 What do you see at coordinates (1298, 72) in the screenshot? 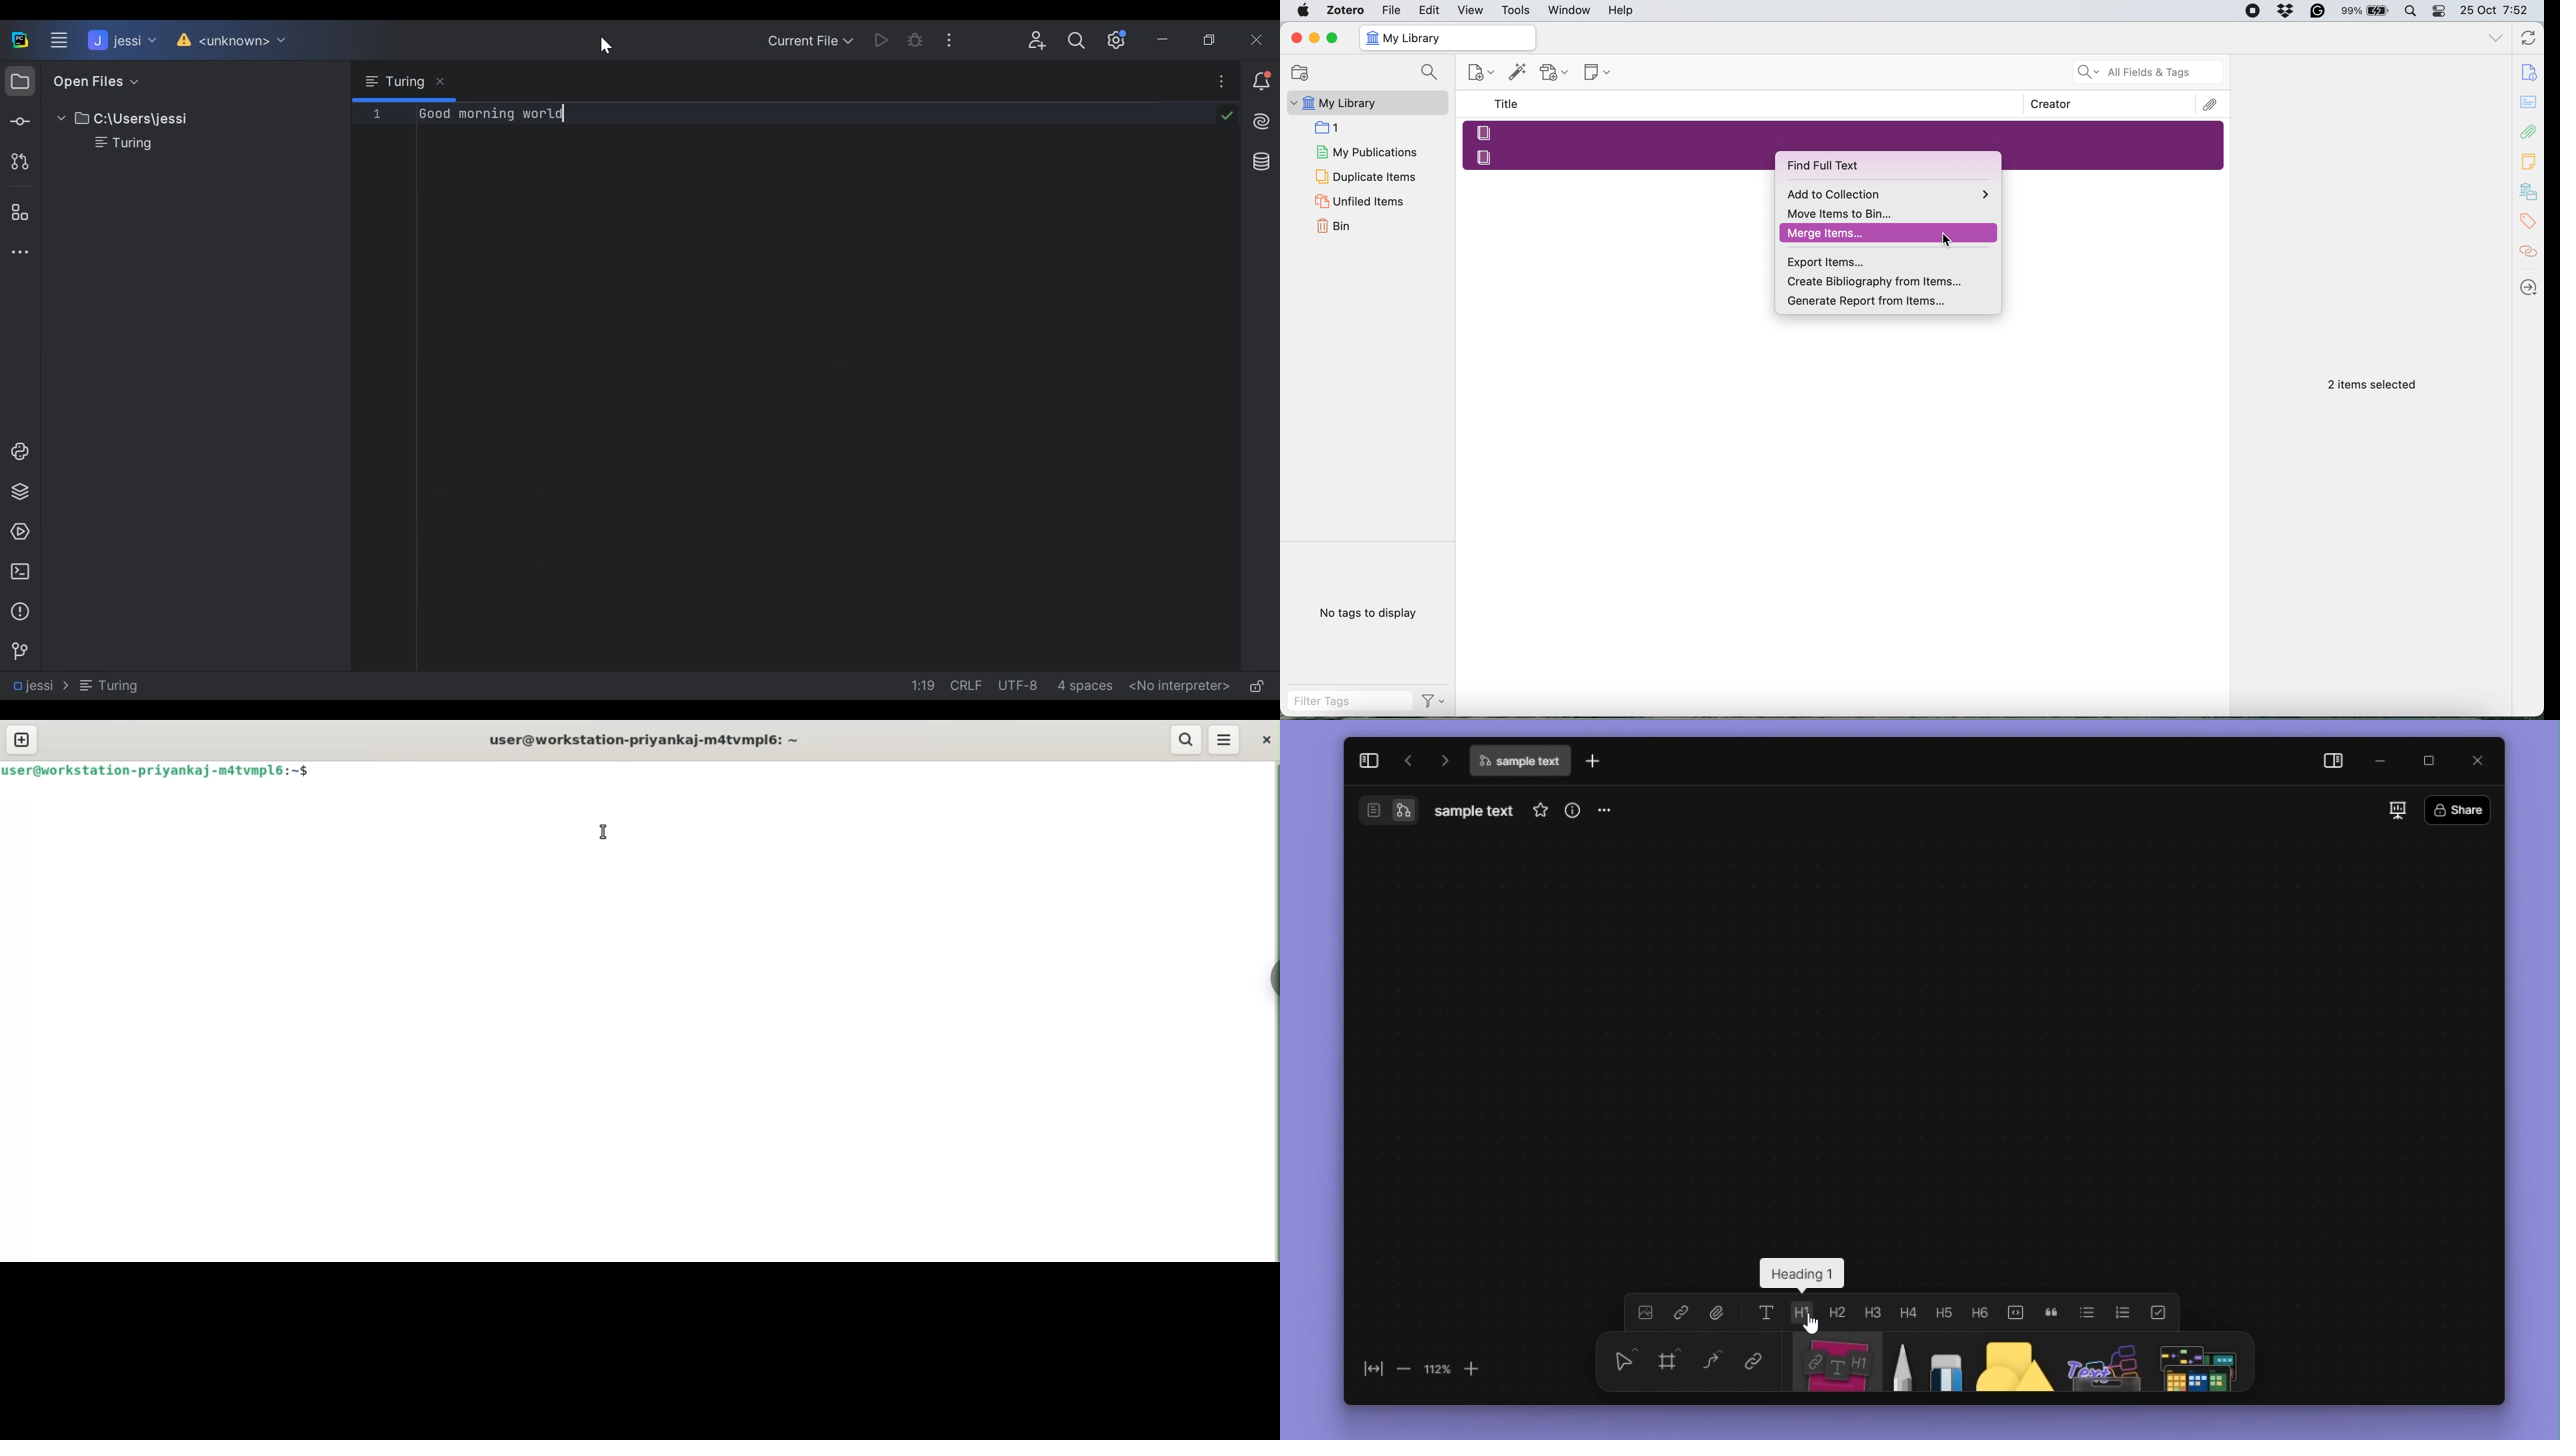
I see `Open Folder` at bounding box center [1298, 72].